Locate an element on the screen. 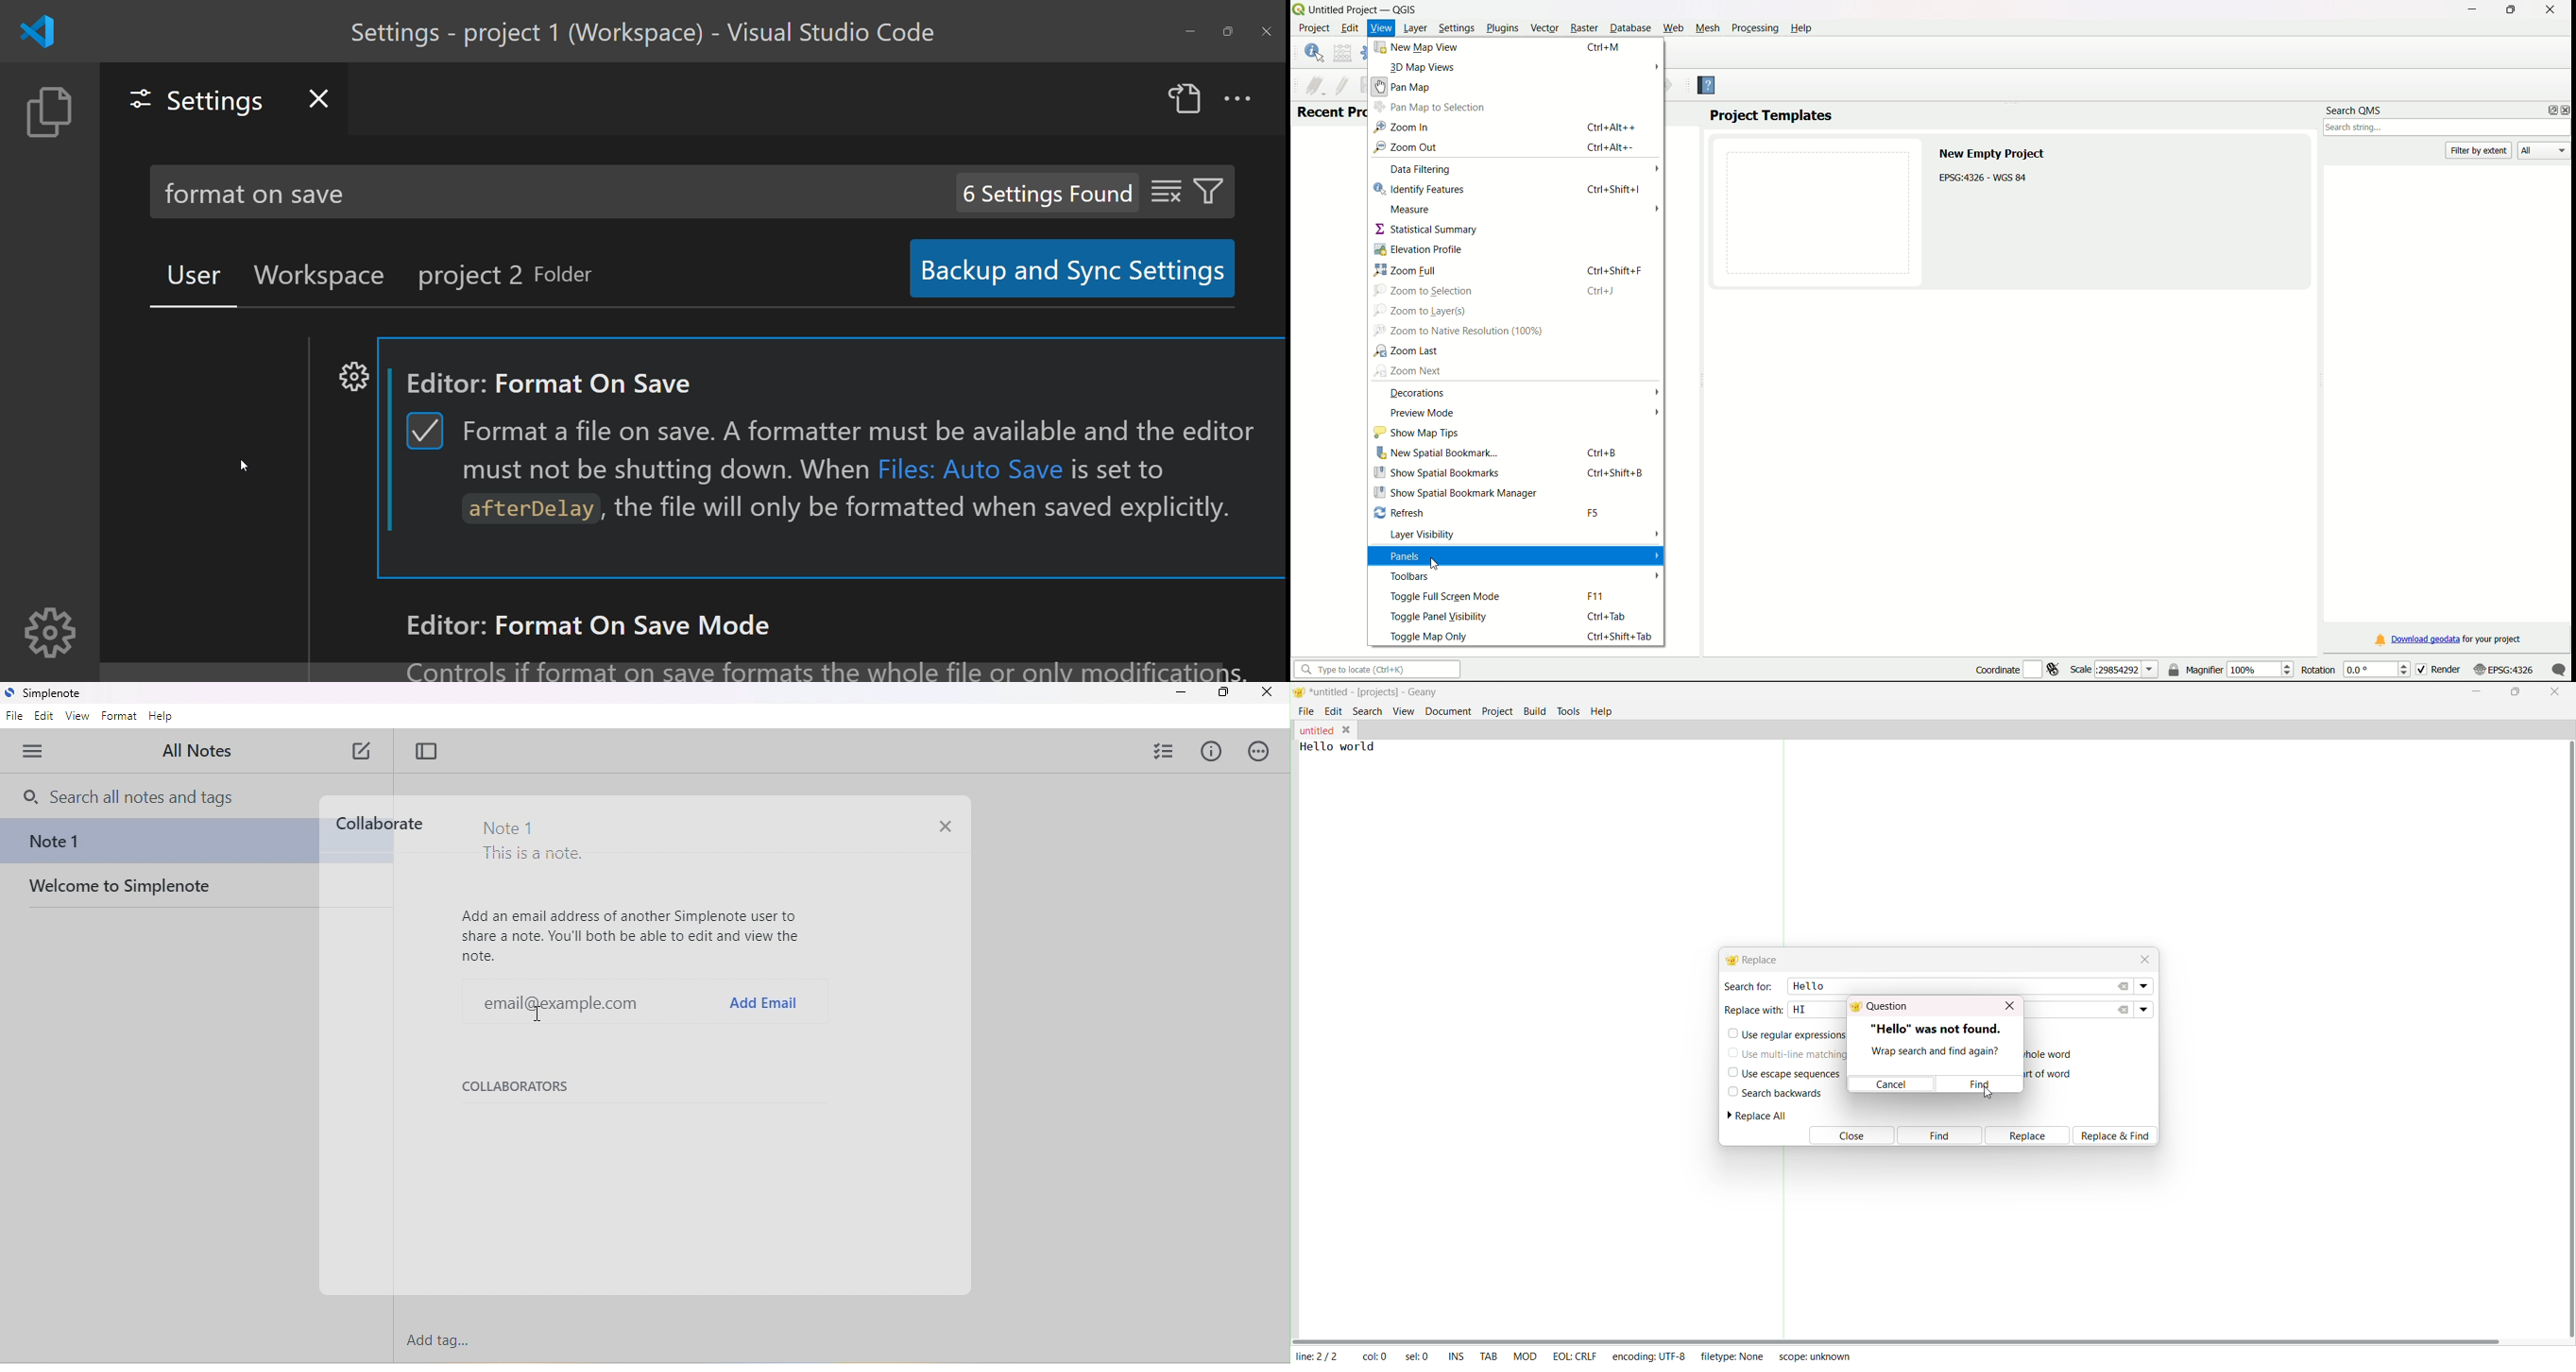 The width and height of the screenshot is (2576, 1372). question is located at coordinates (1883, 1008).